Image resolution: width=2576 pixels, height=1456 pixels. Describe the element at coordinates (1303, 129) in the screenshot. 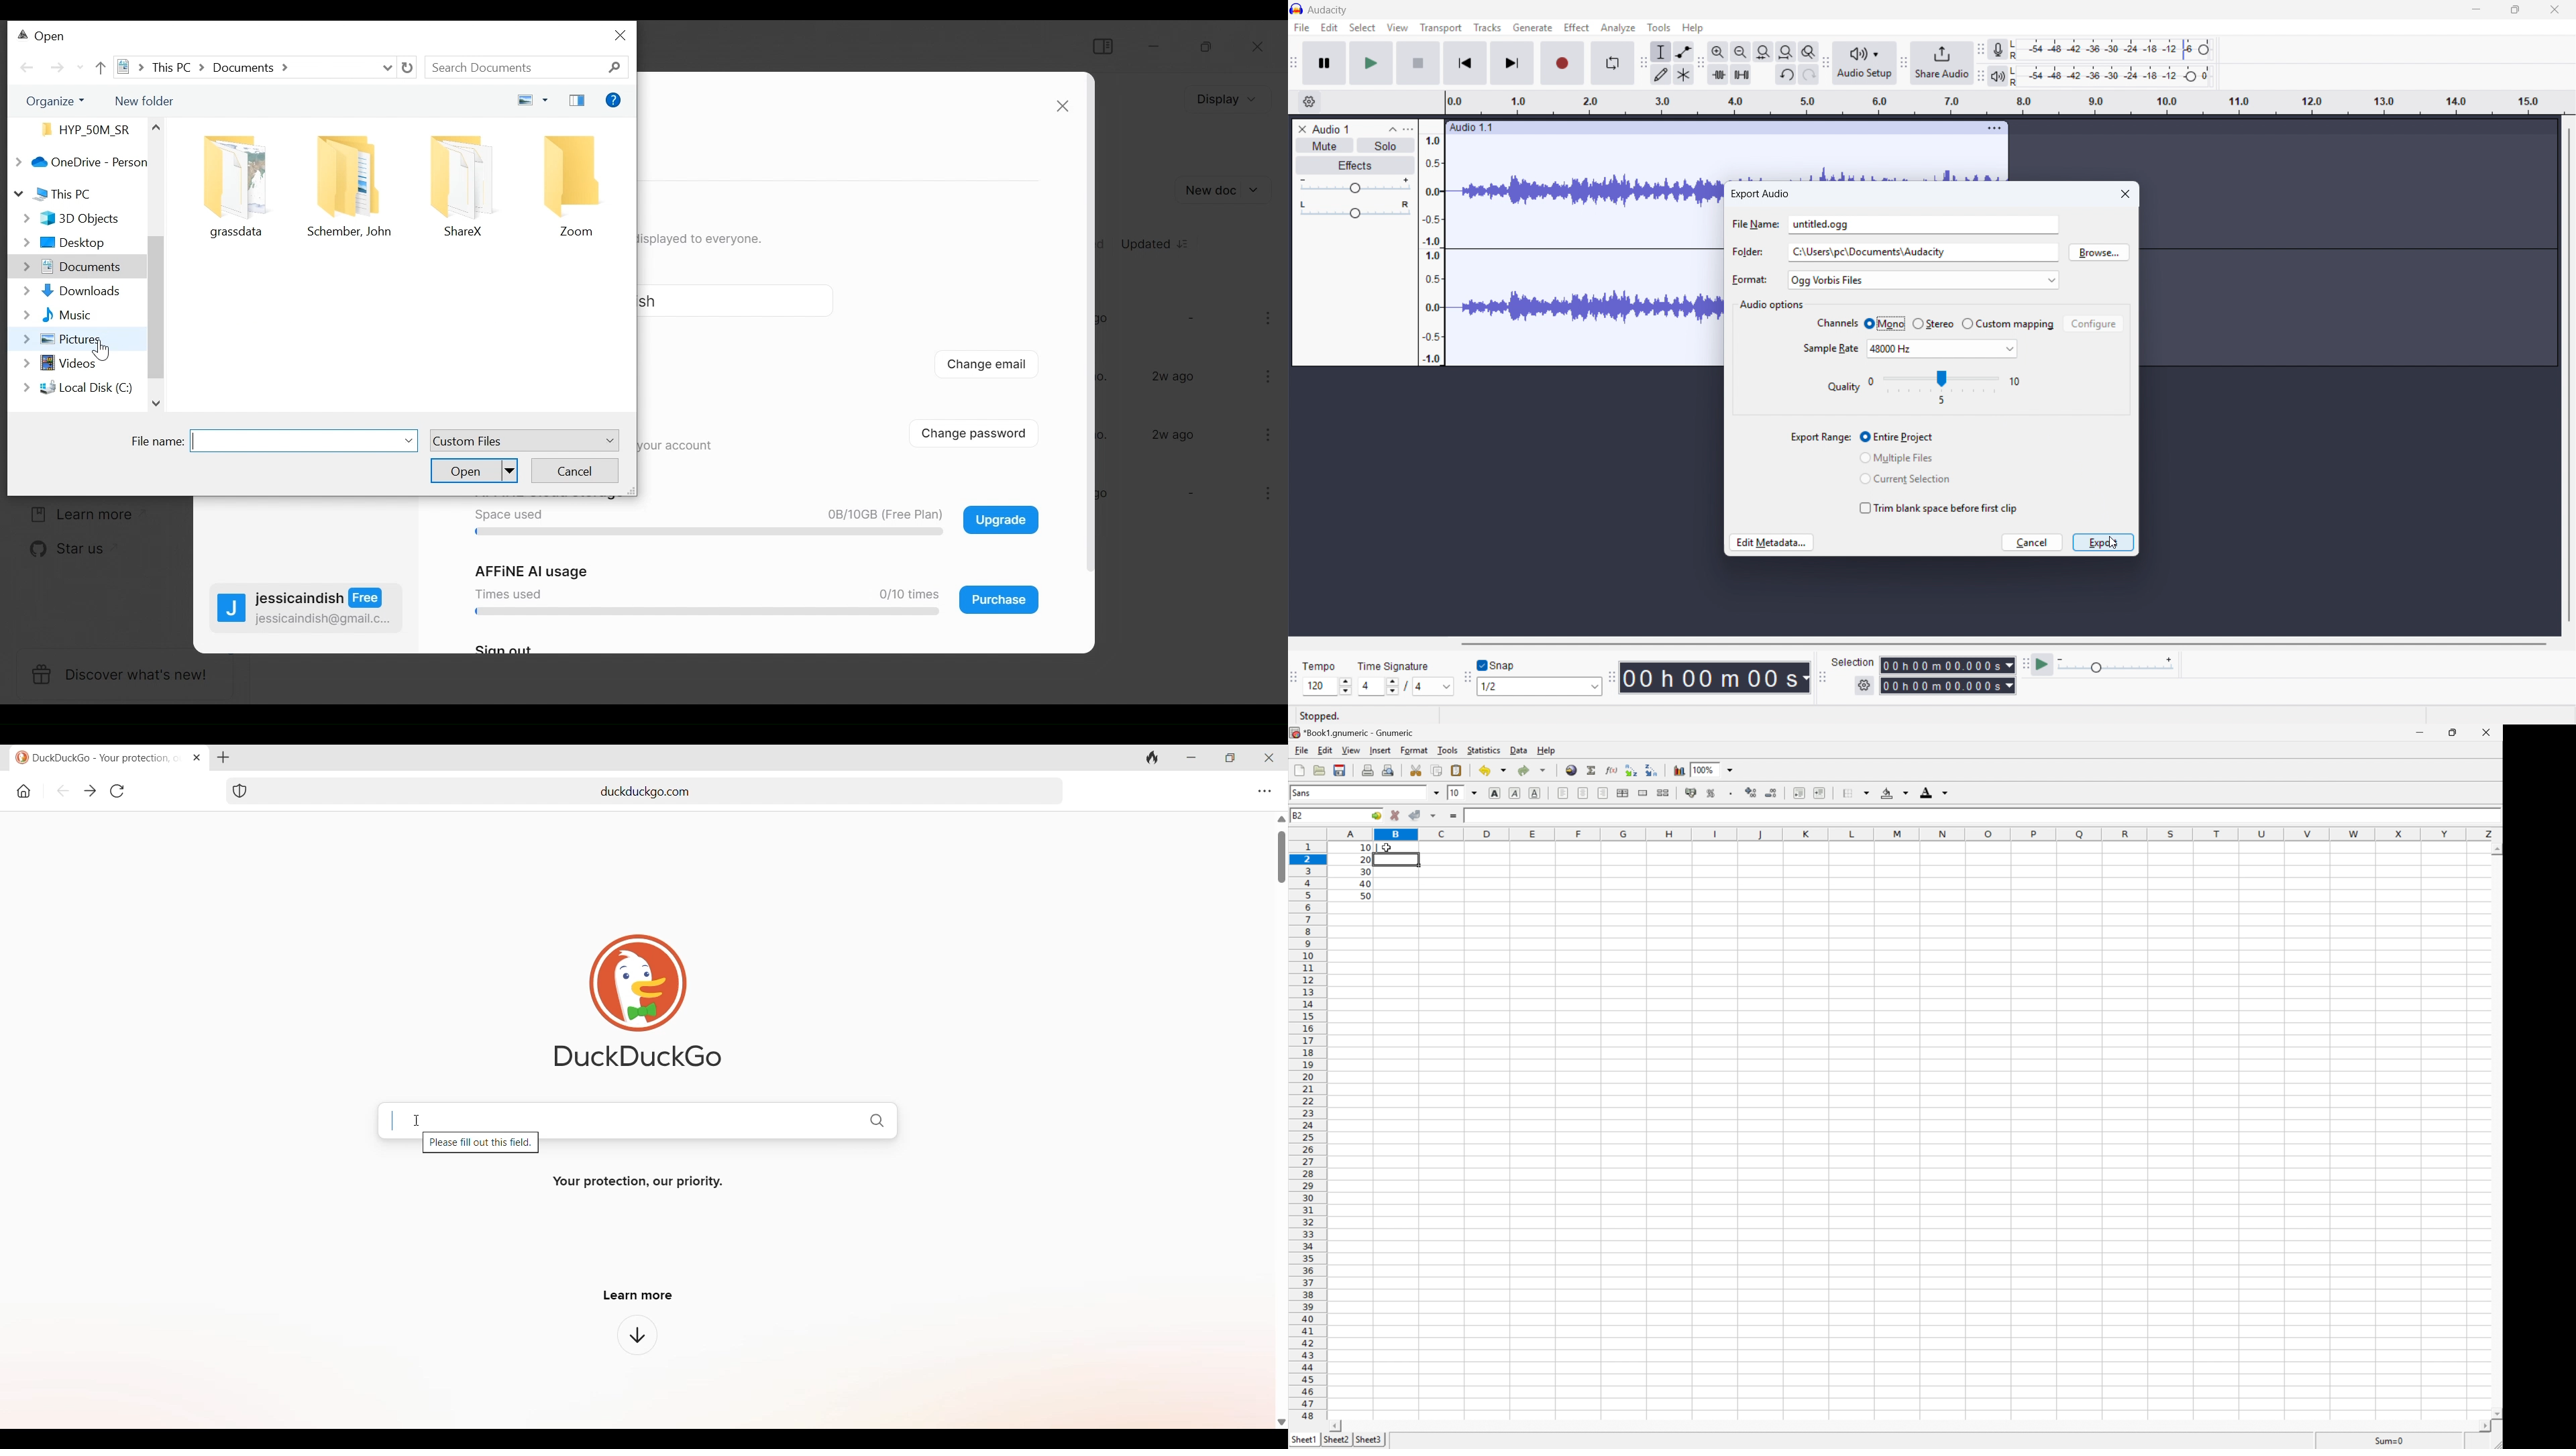

I see `Remove track ` at that location.